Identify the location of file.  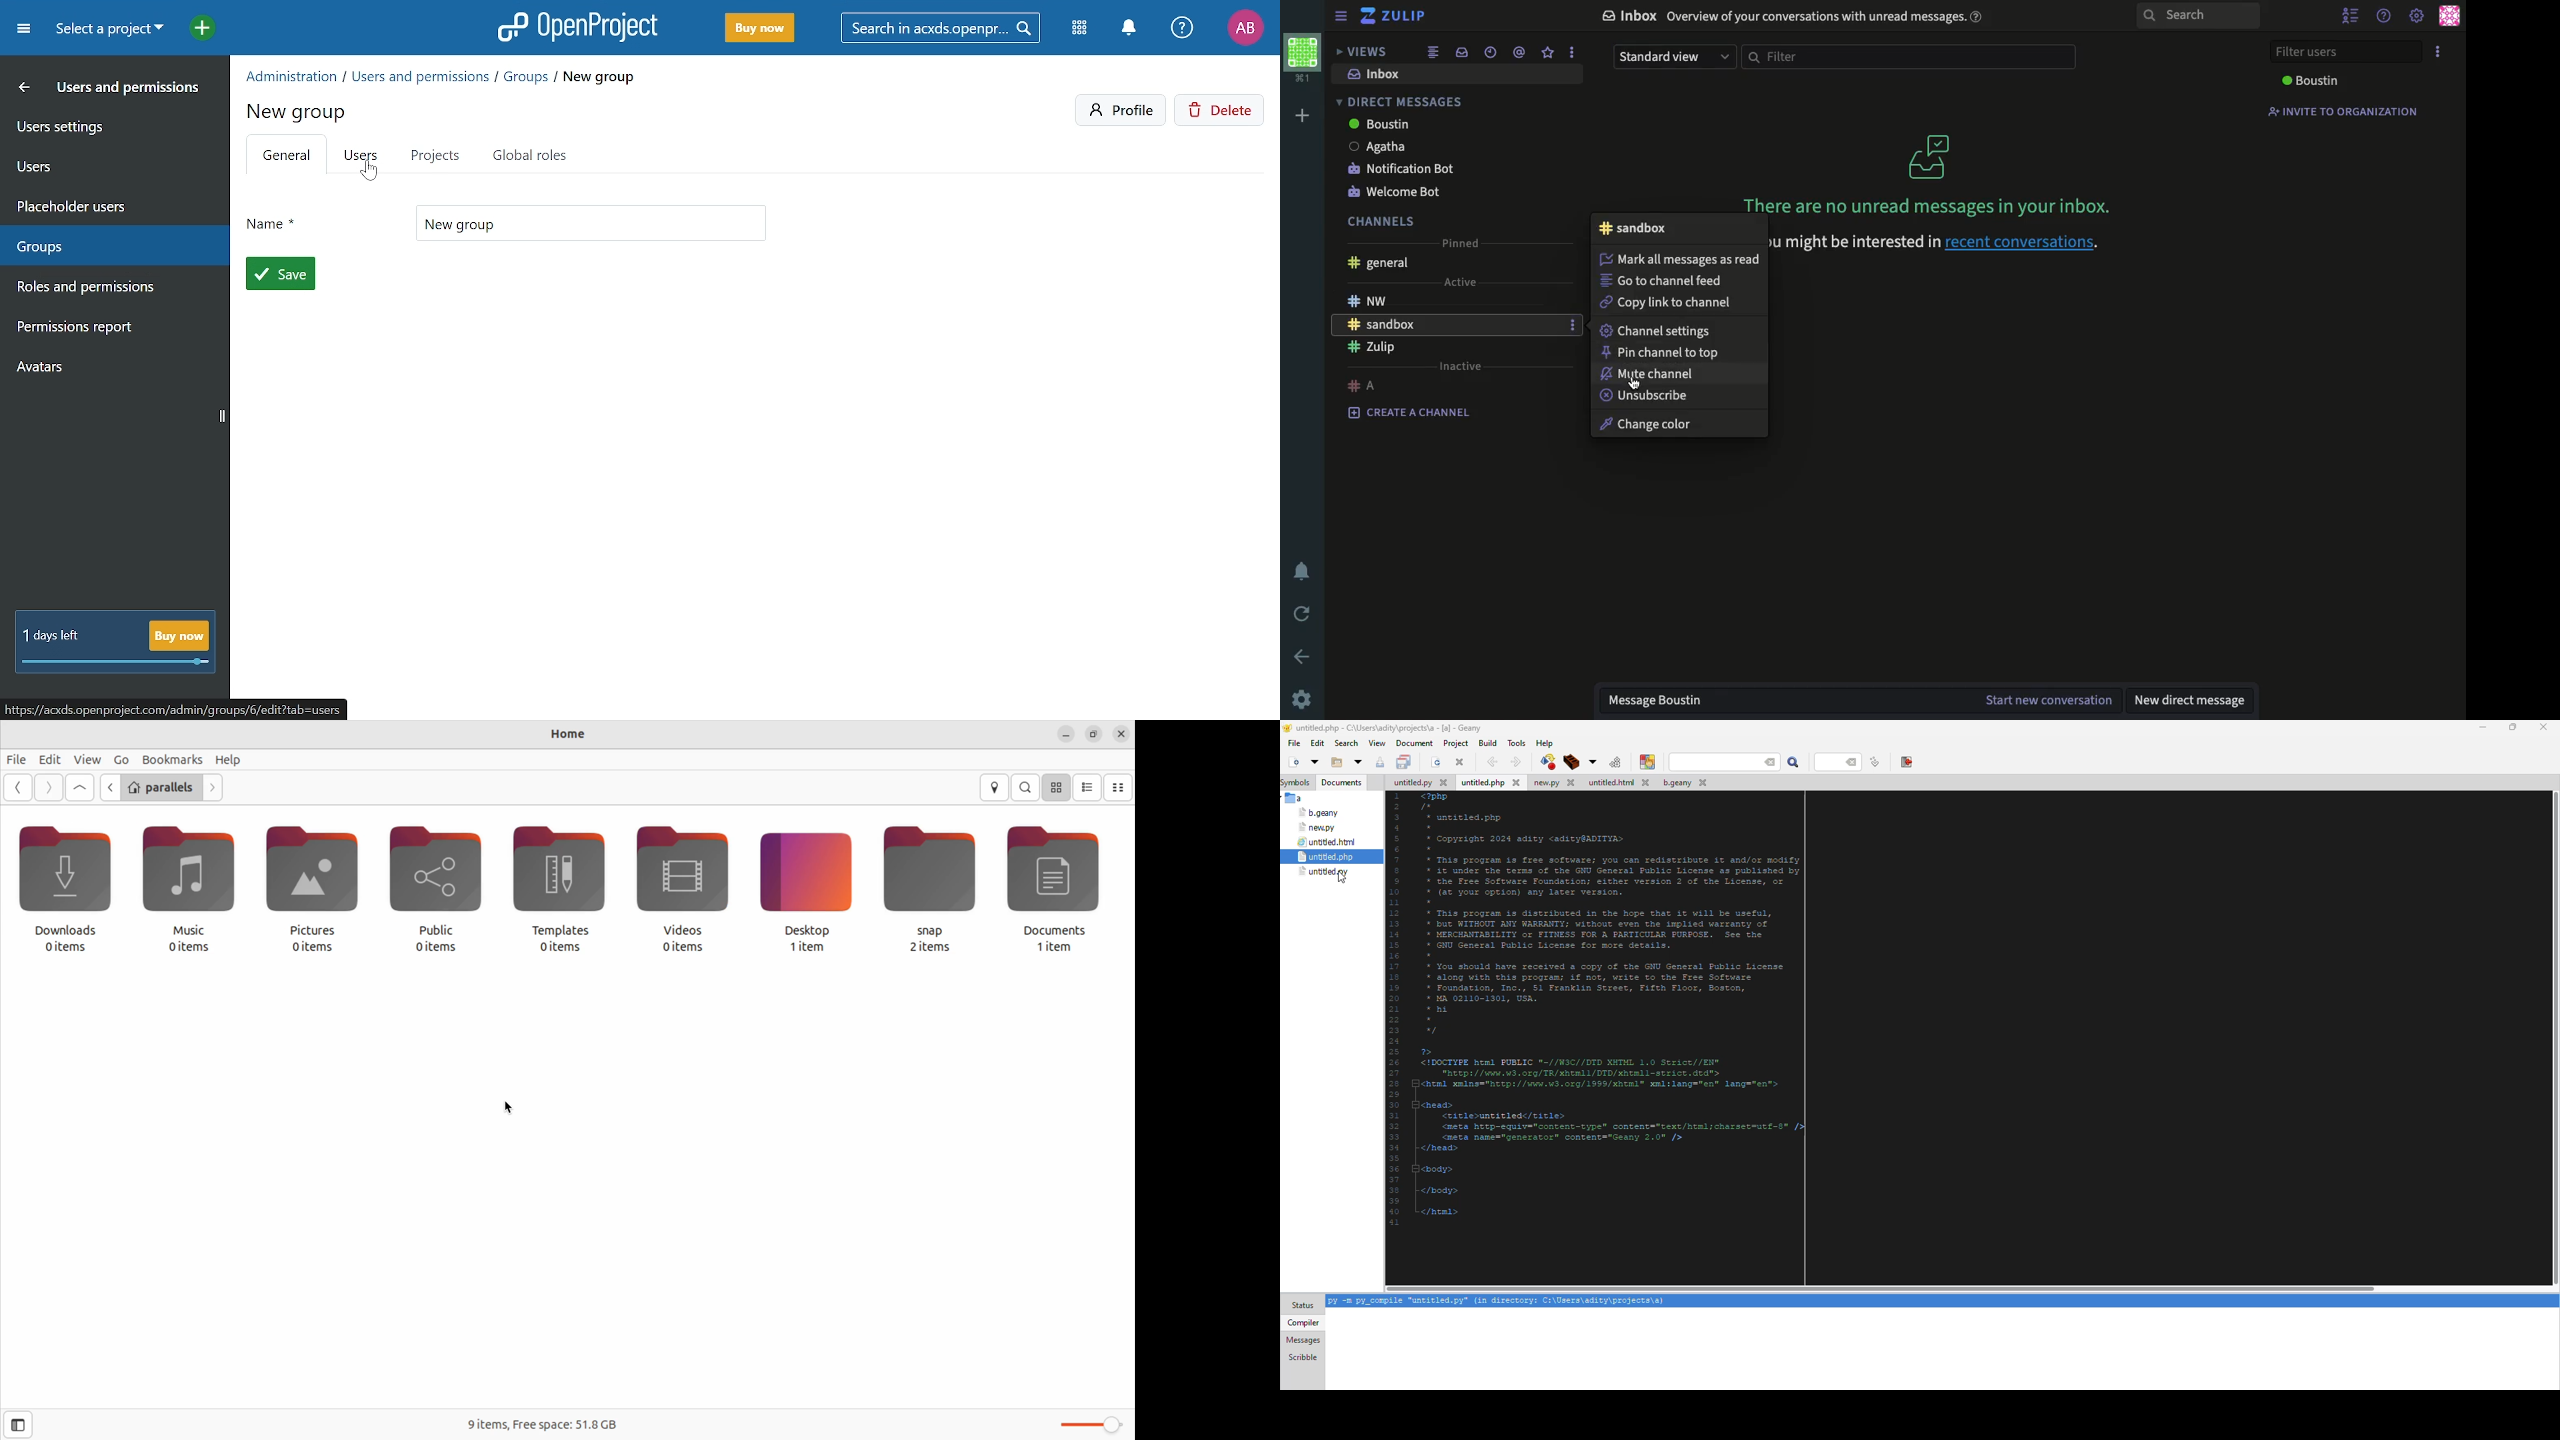
(1293, 742).